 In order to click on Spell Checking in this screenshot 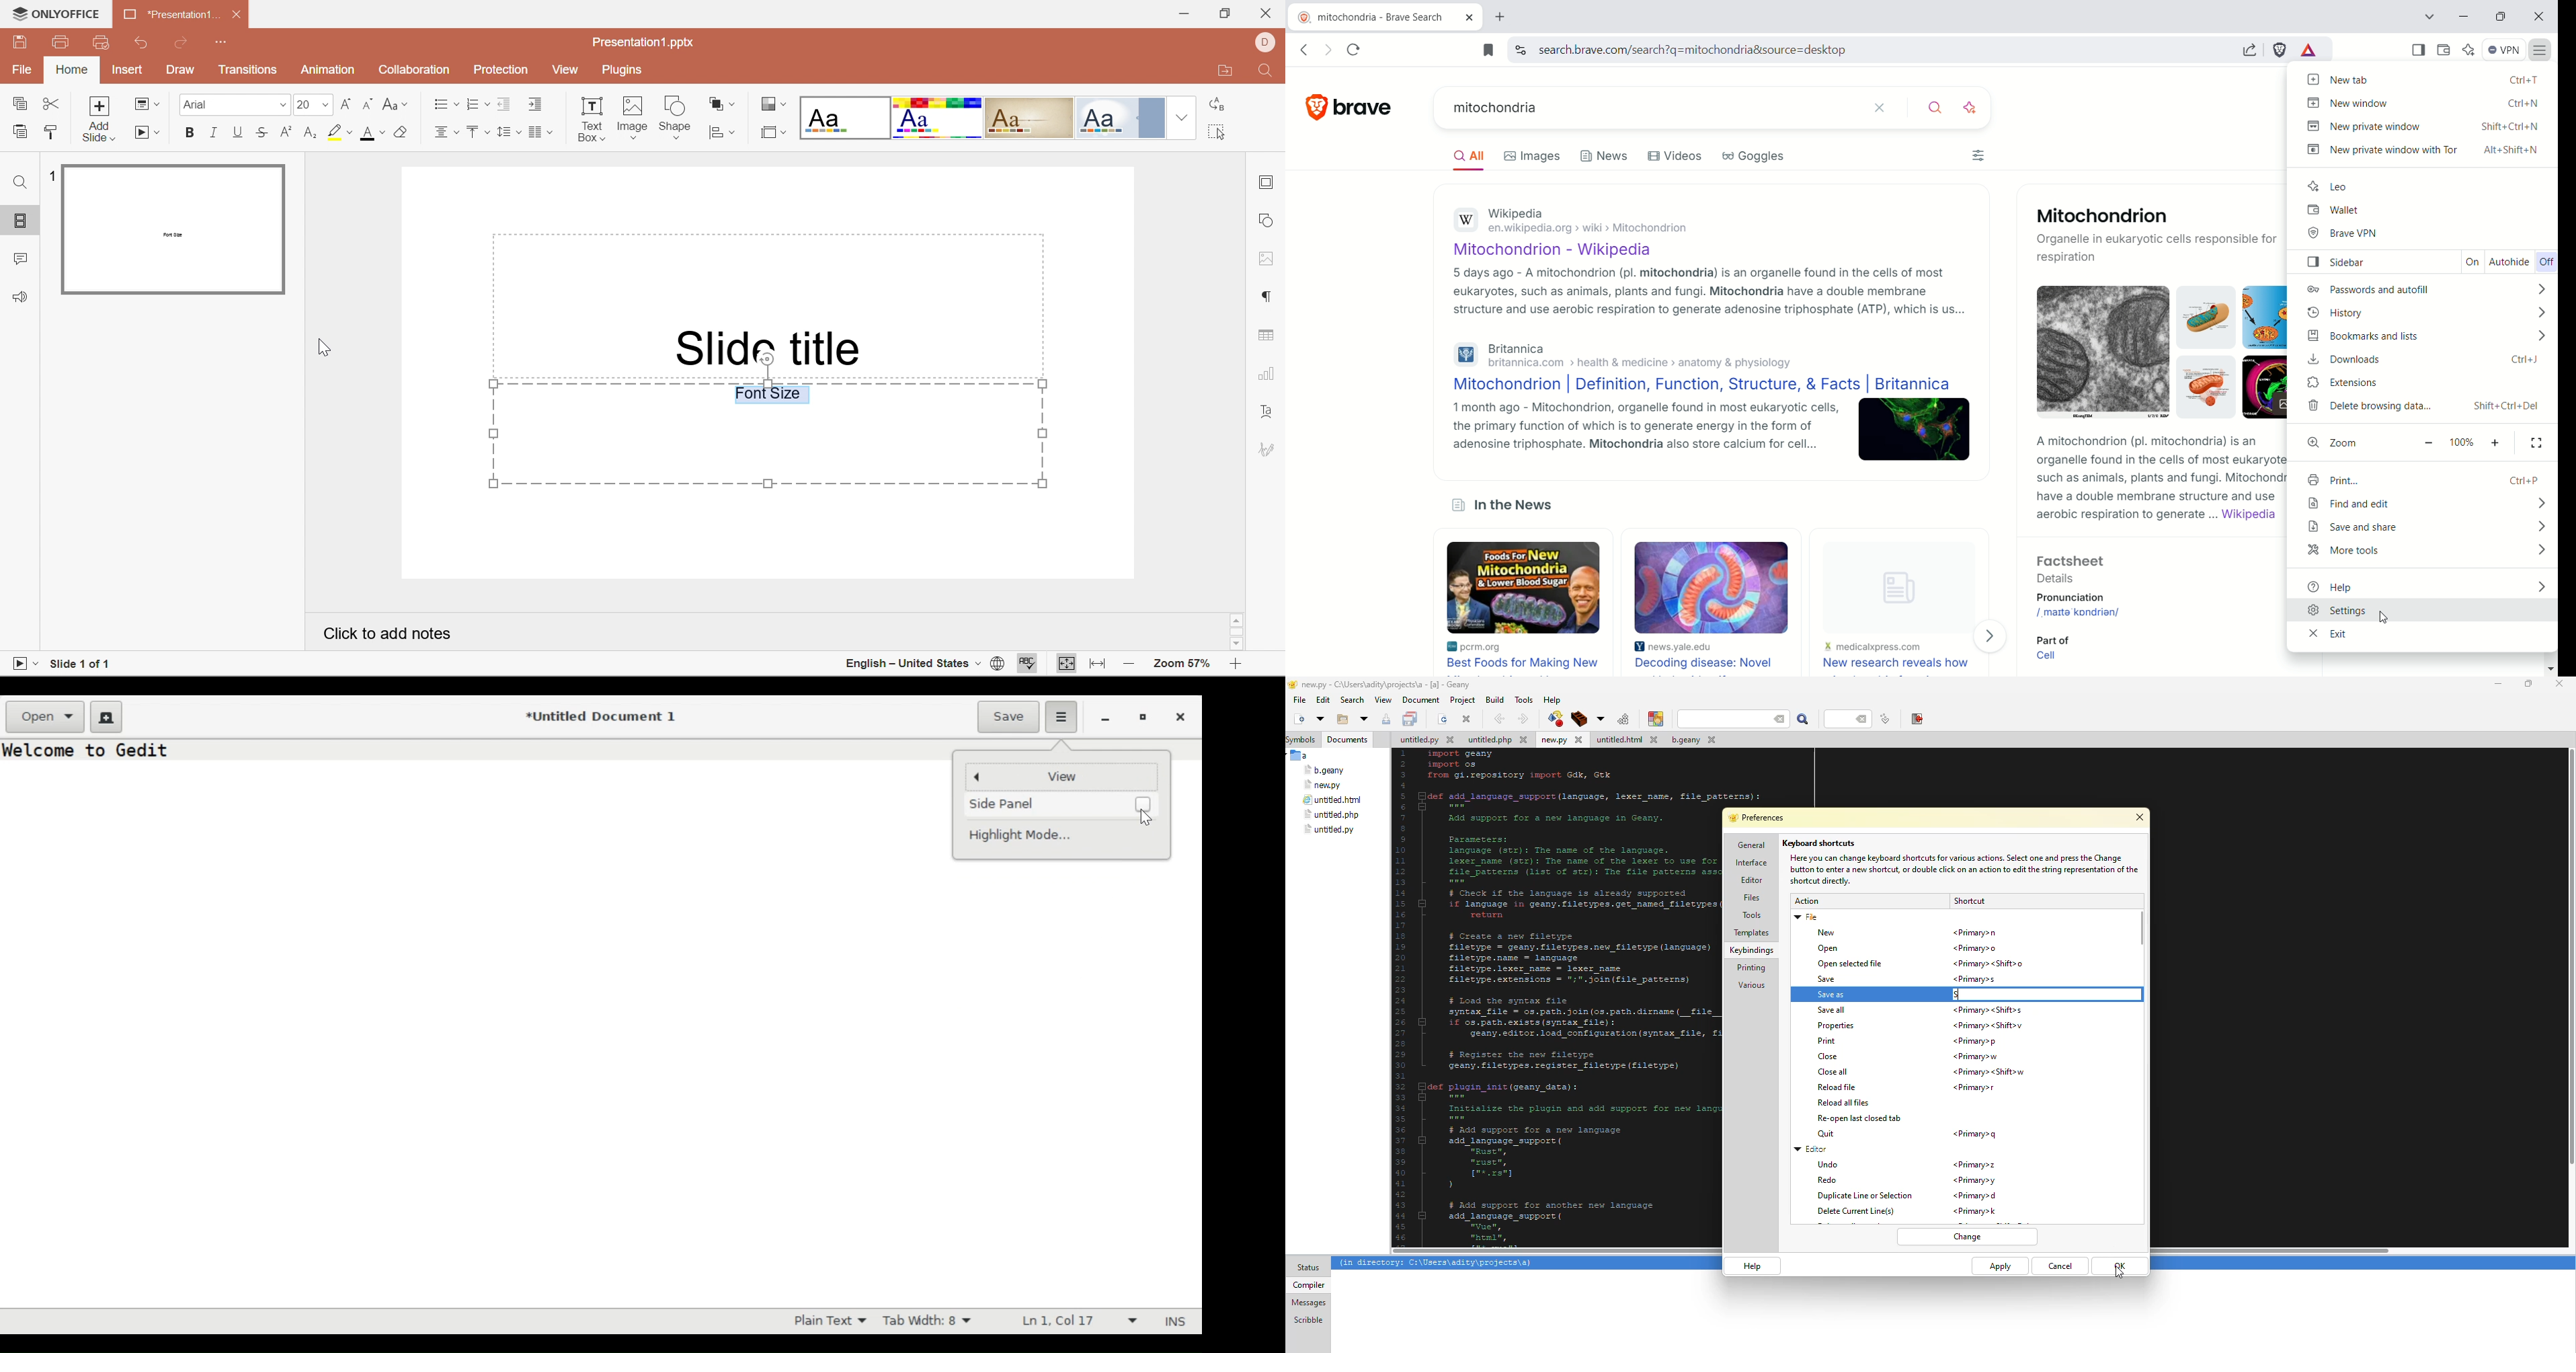, I will do `click(1029, 664)`.